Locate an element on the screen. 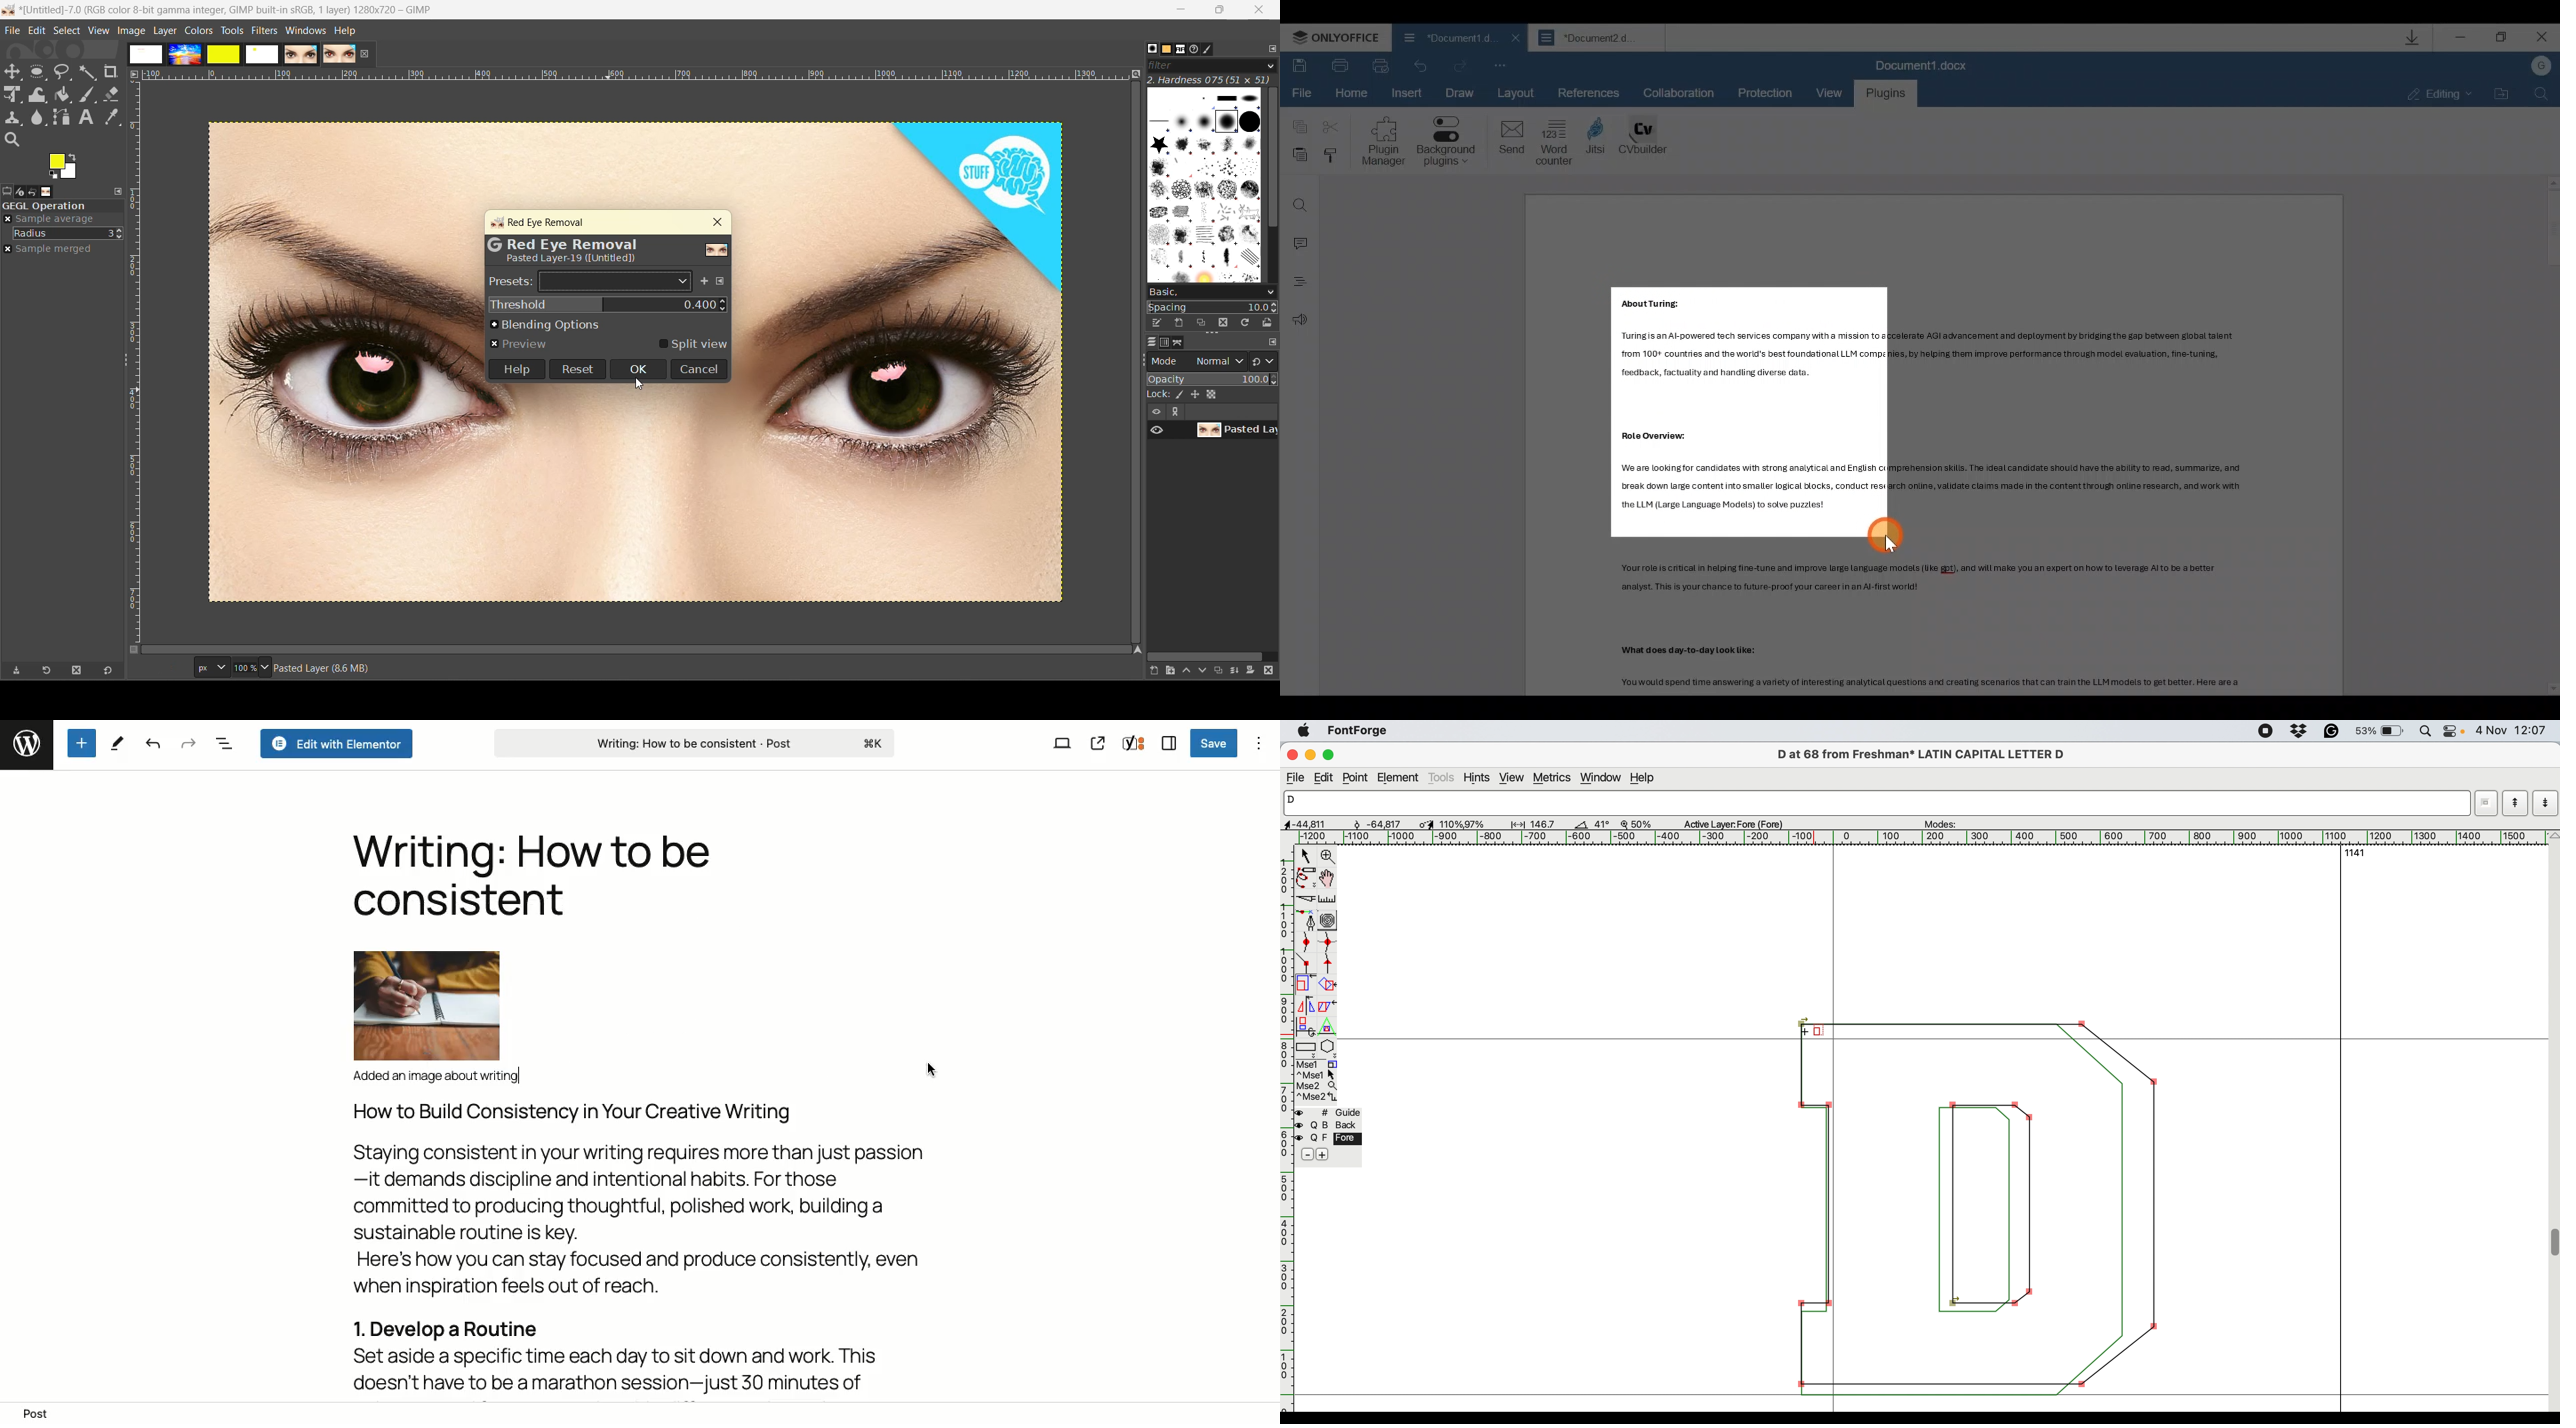  patterns  is located at coordinates (1160, 48).